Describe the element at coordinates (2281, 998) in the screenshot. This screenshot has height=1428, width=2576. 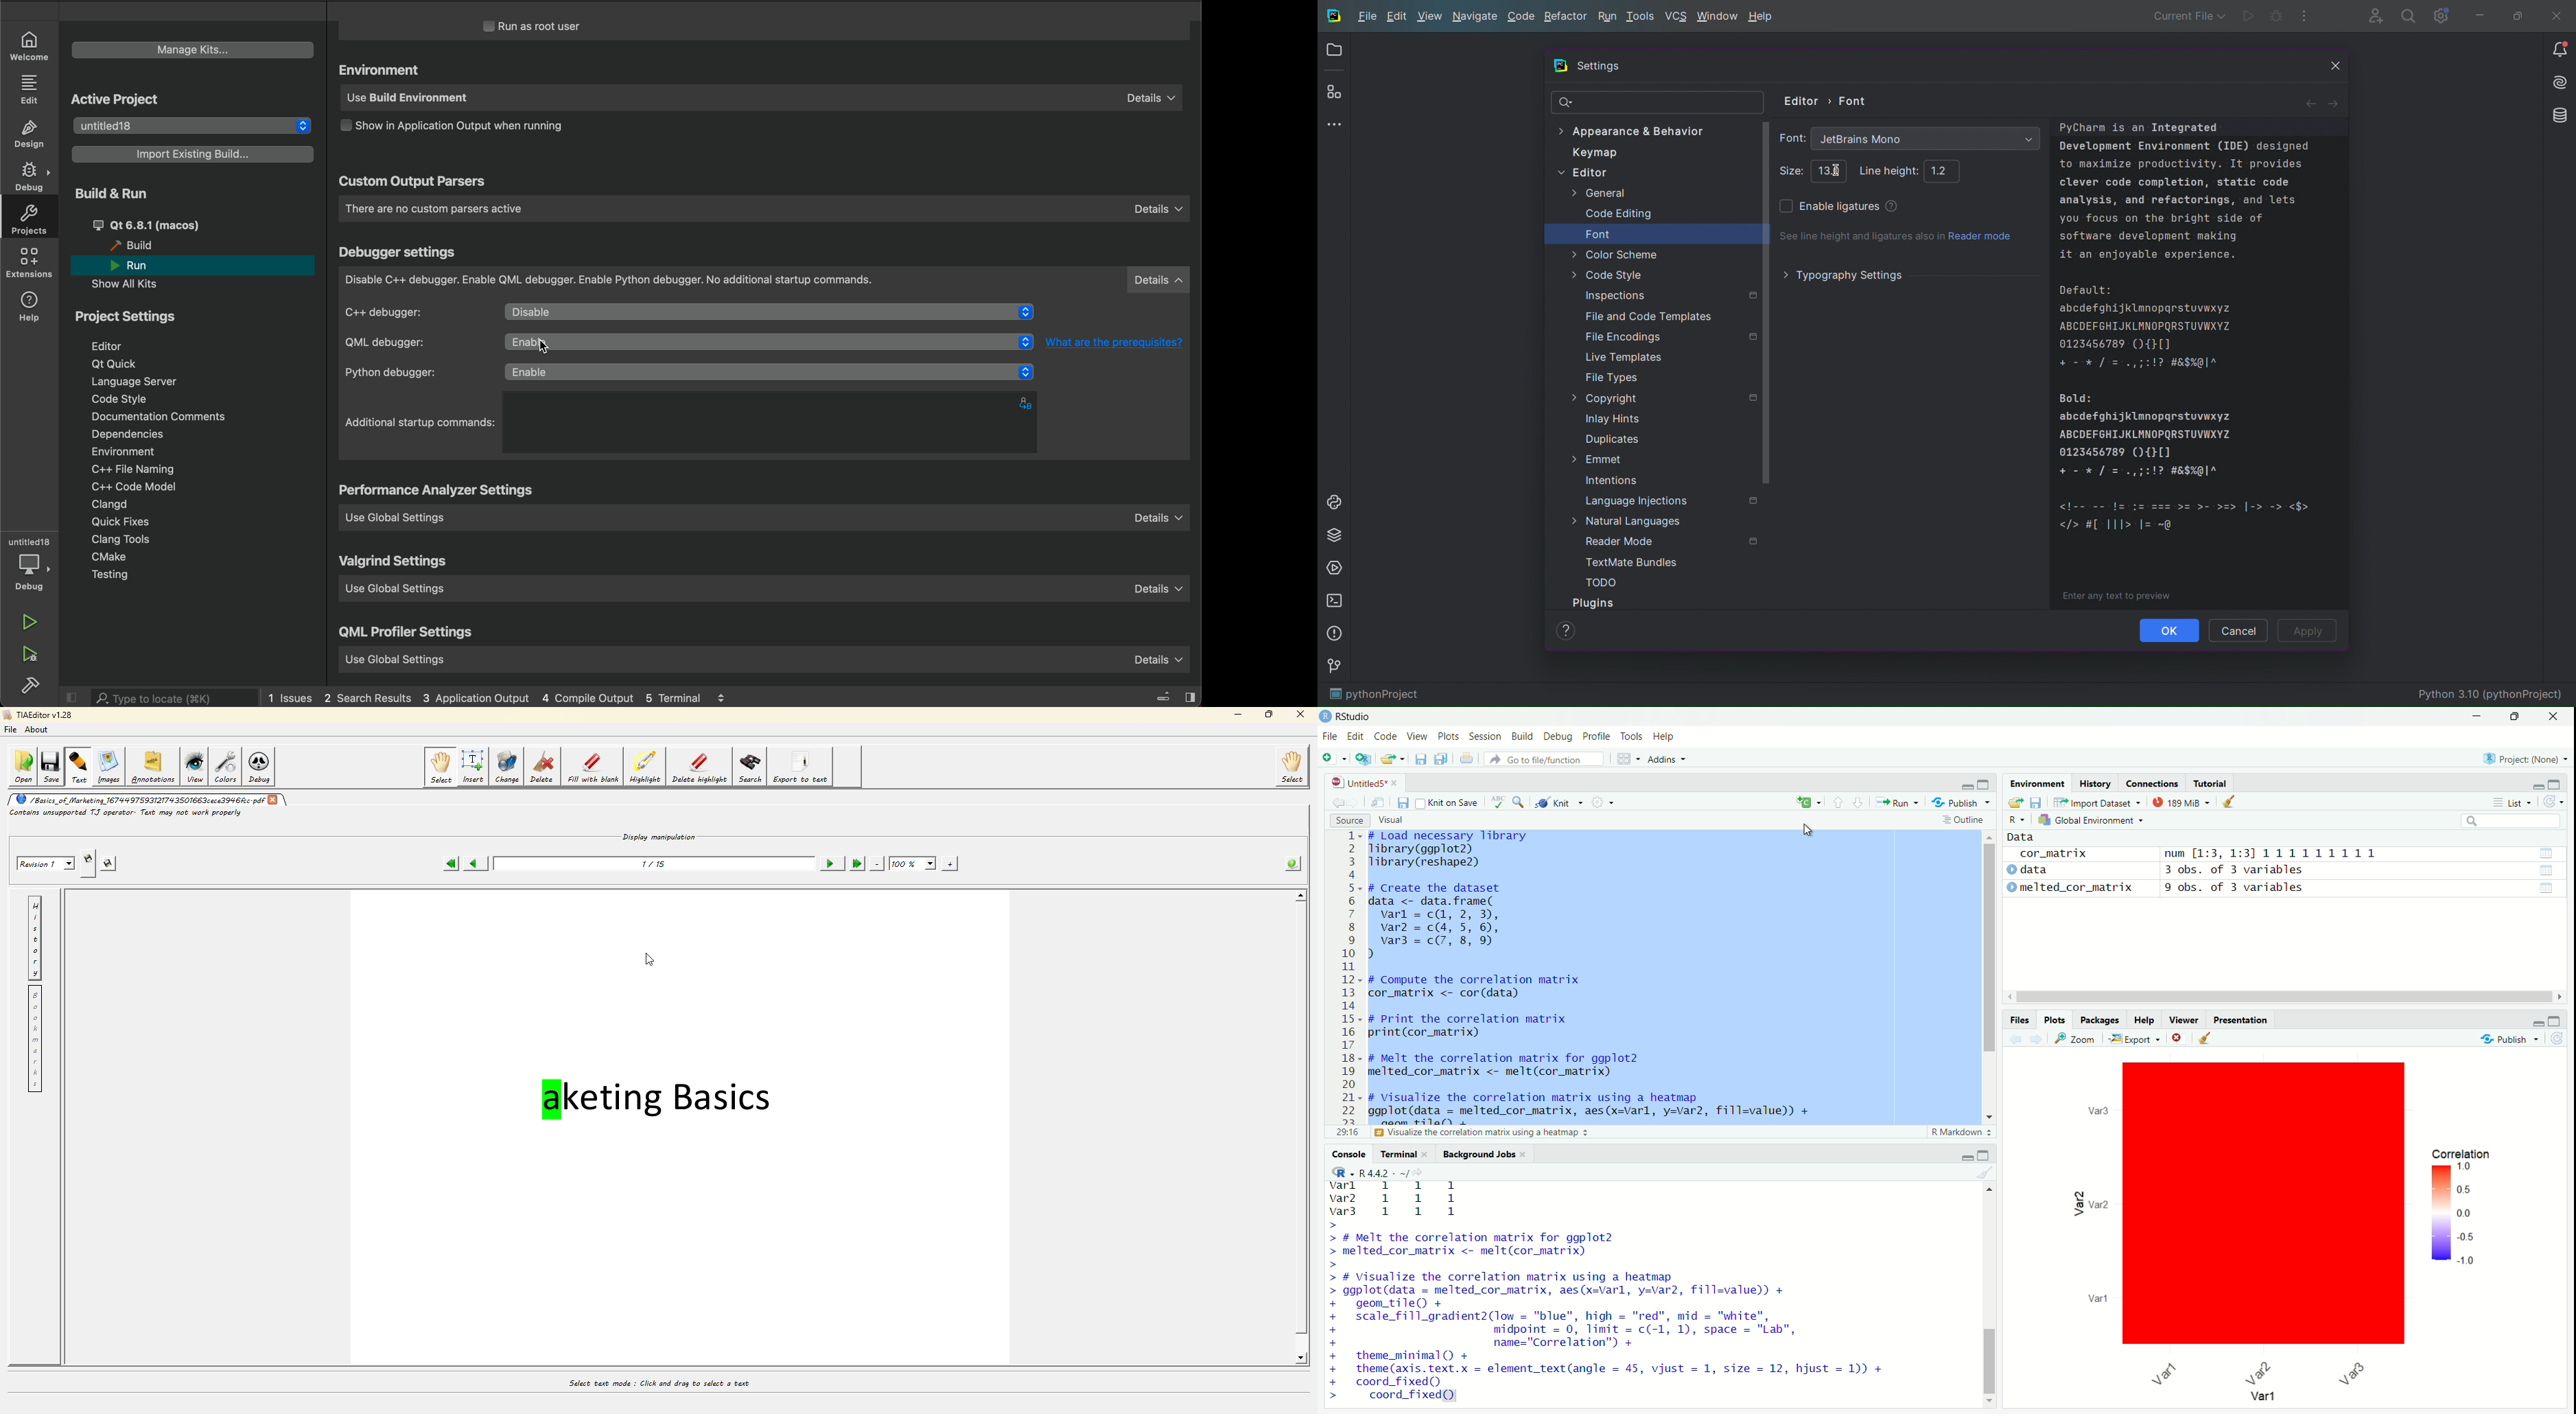
I see `horizontal scrollbar` at that location.